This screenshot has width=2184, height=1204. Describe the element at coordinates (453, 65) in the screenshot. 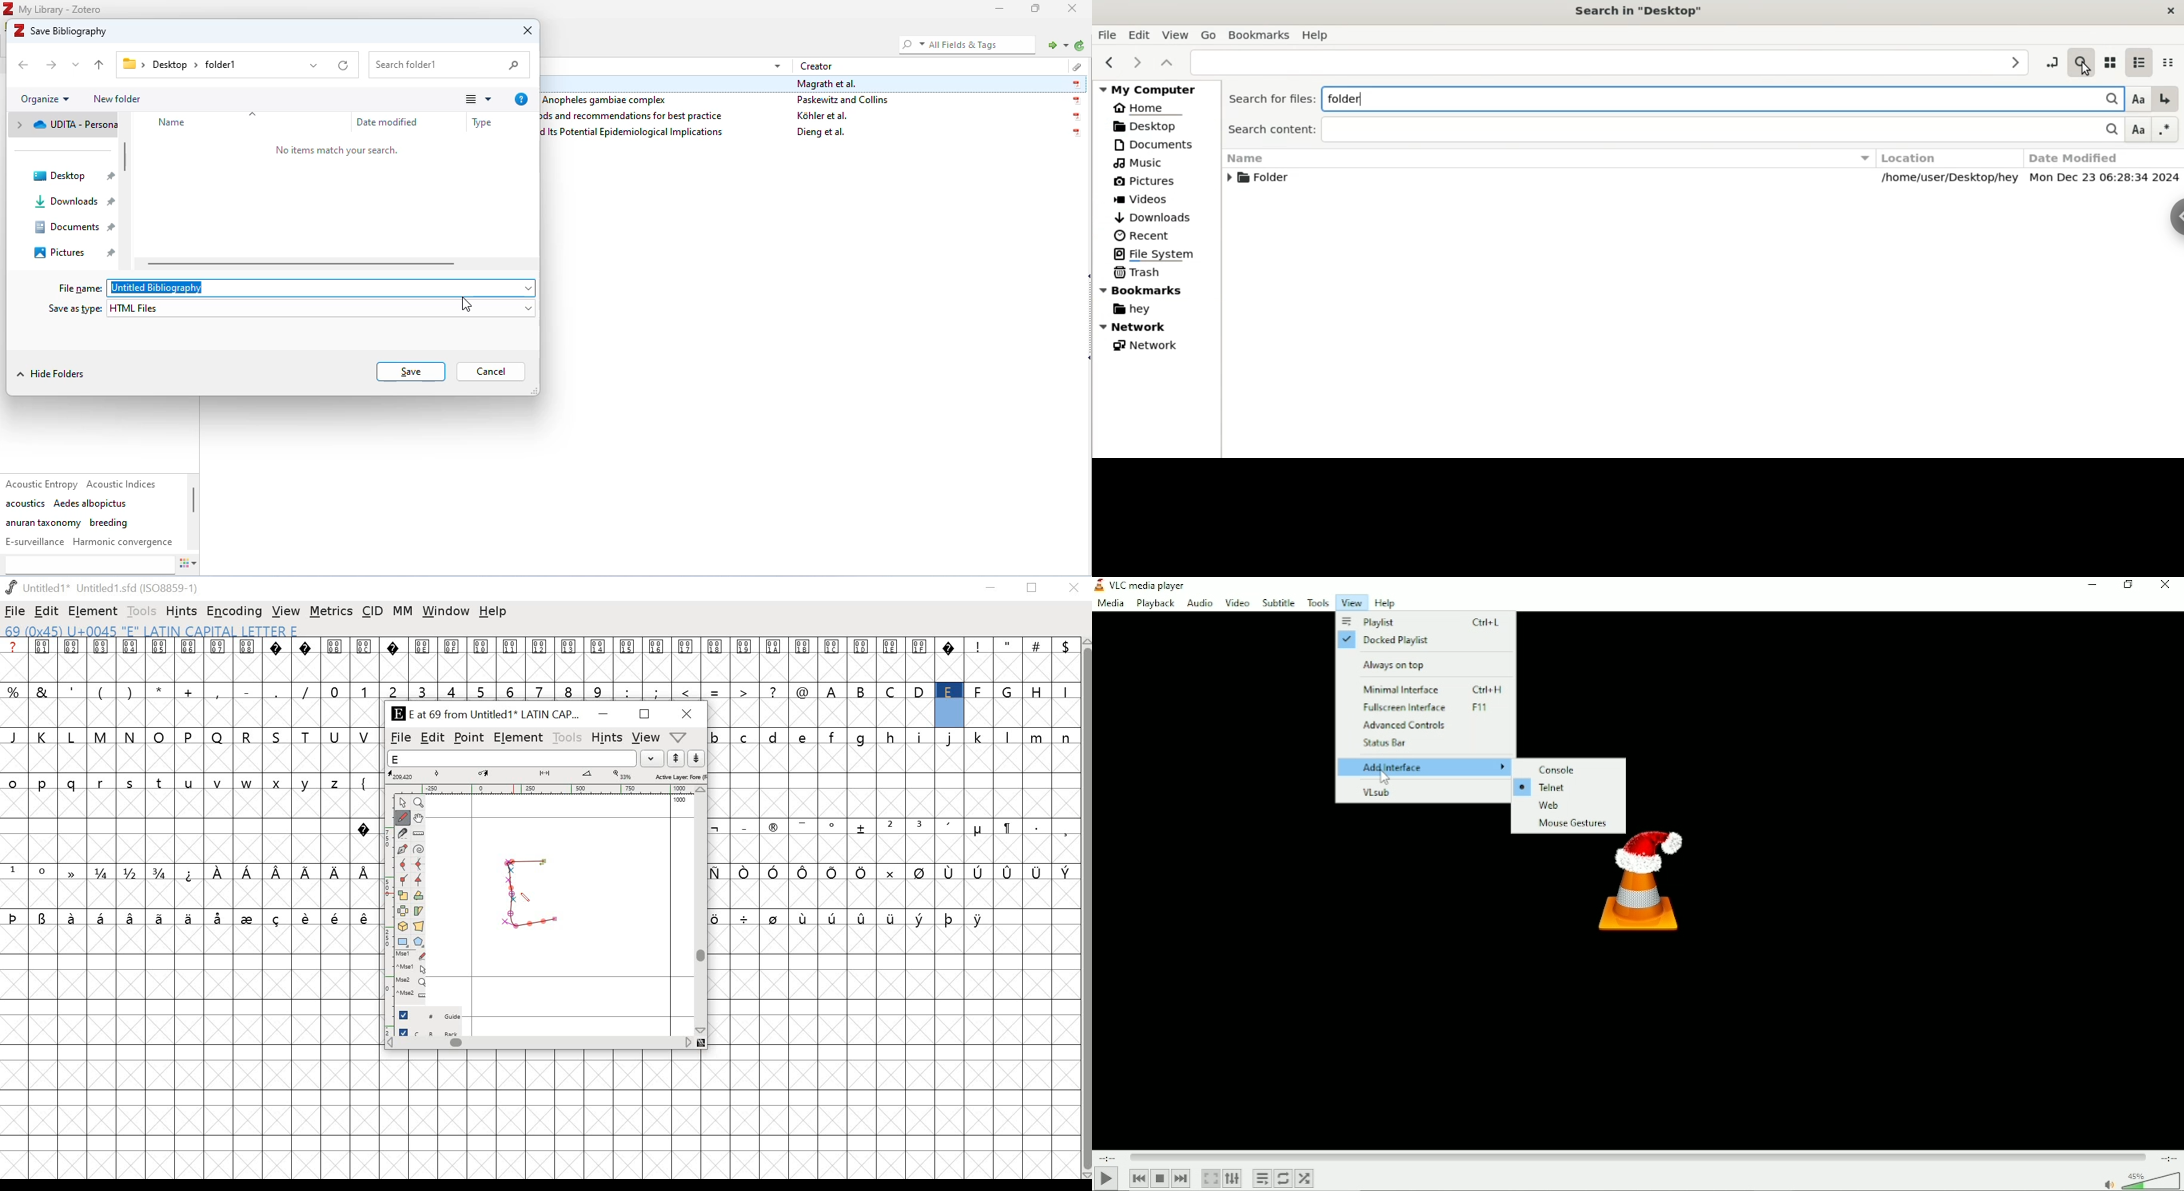

I see `search in current folder` at that location.